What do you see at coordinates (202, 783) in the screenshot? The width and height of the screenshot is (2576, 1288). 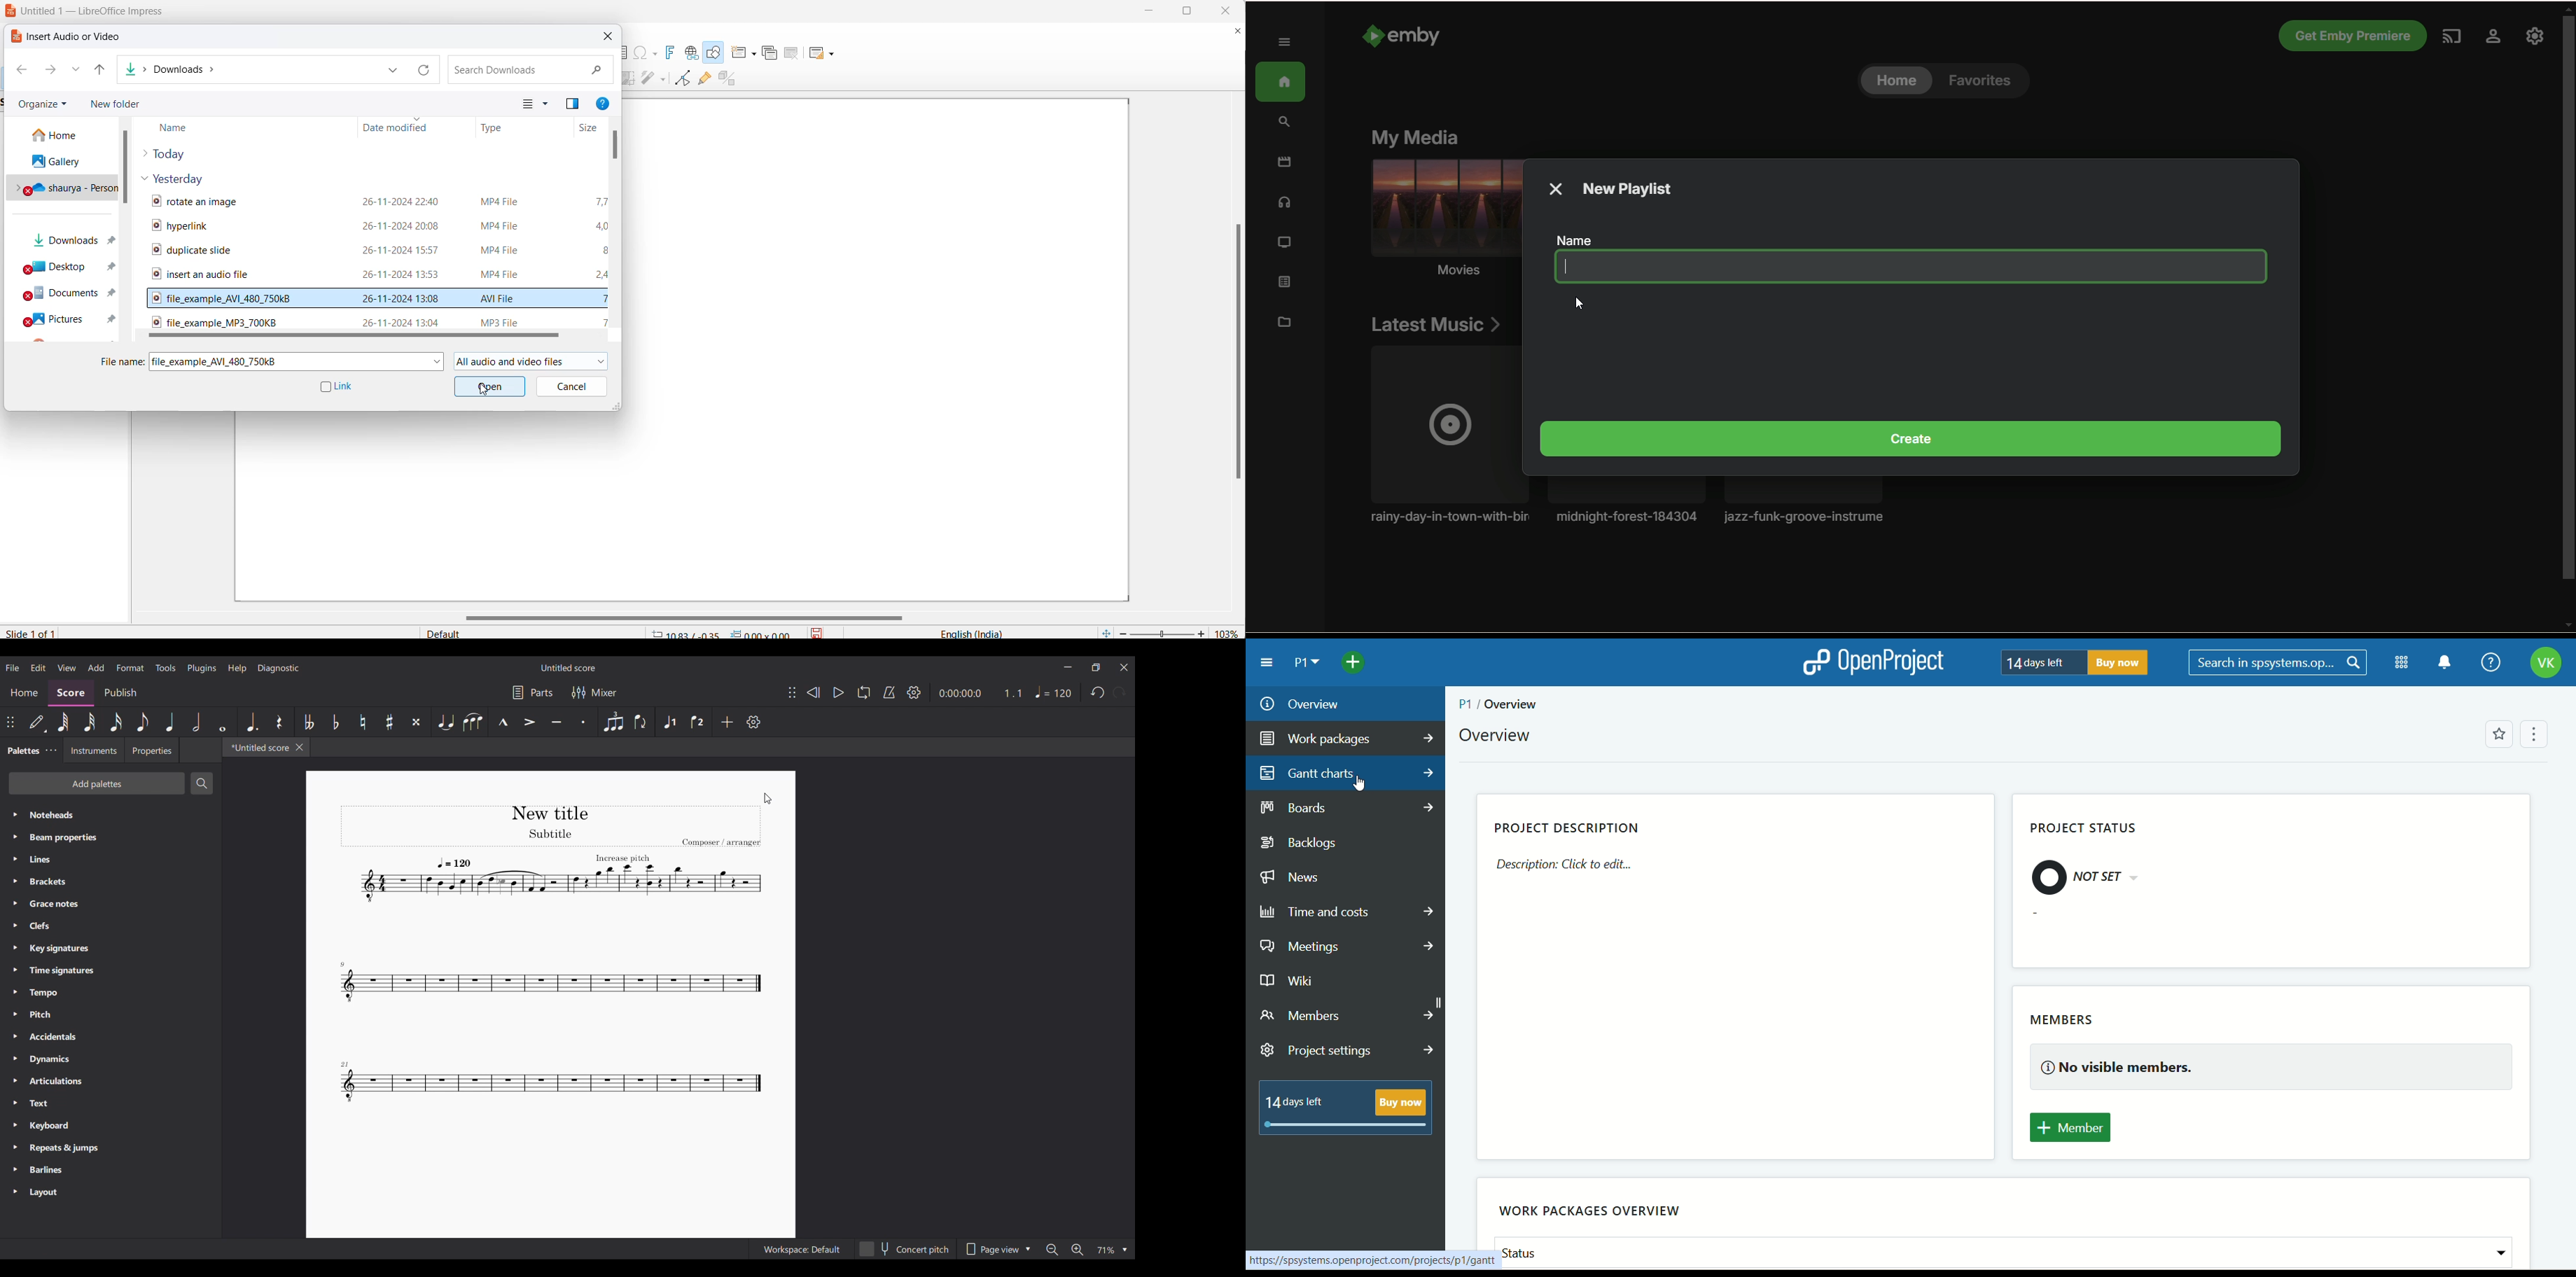 I see `Search` at bounding box center [202, 783].